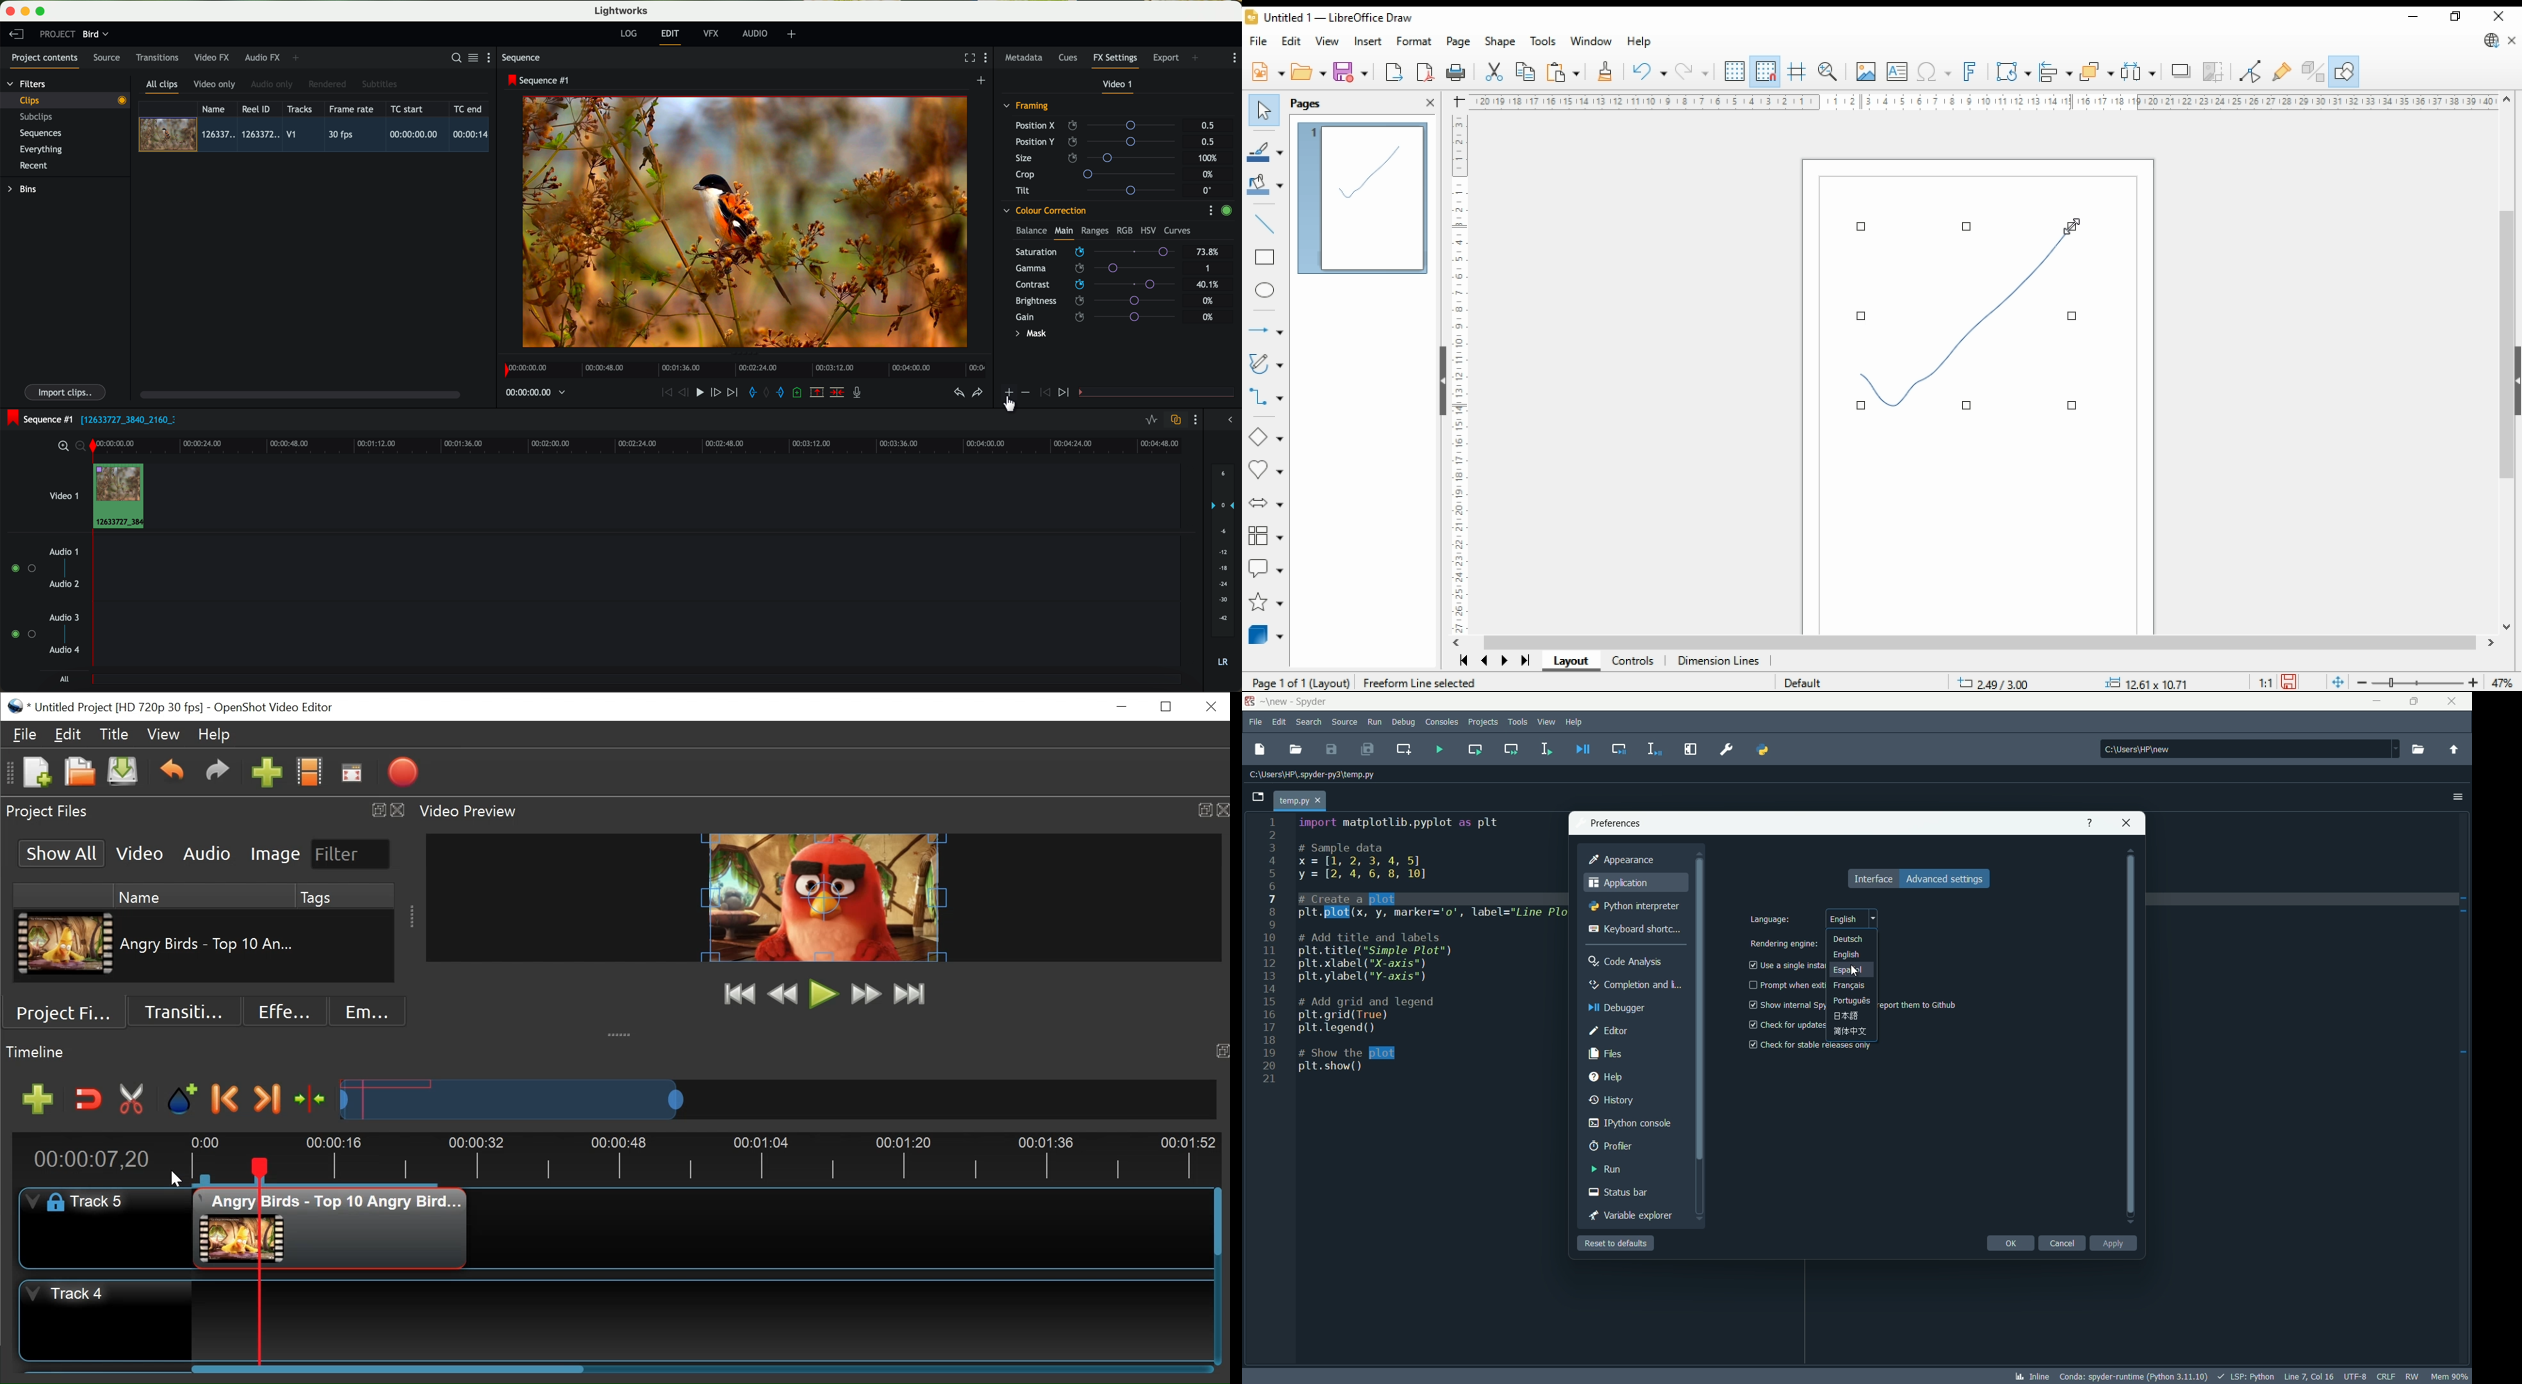 This screenshot has width=2548, height=1400. Describe the element at coordinates (16, 35) in the screenshot. I see `leave` at that location.